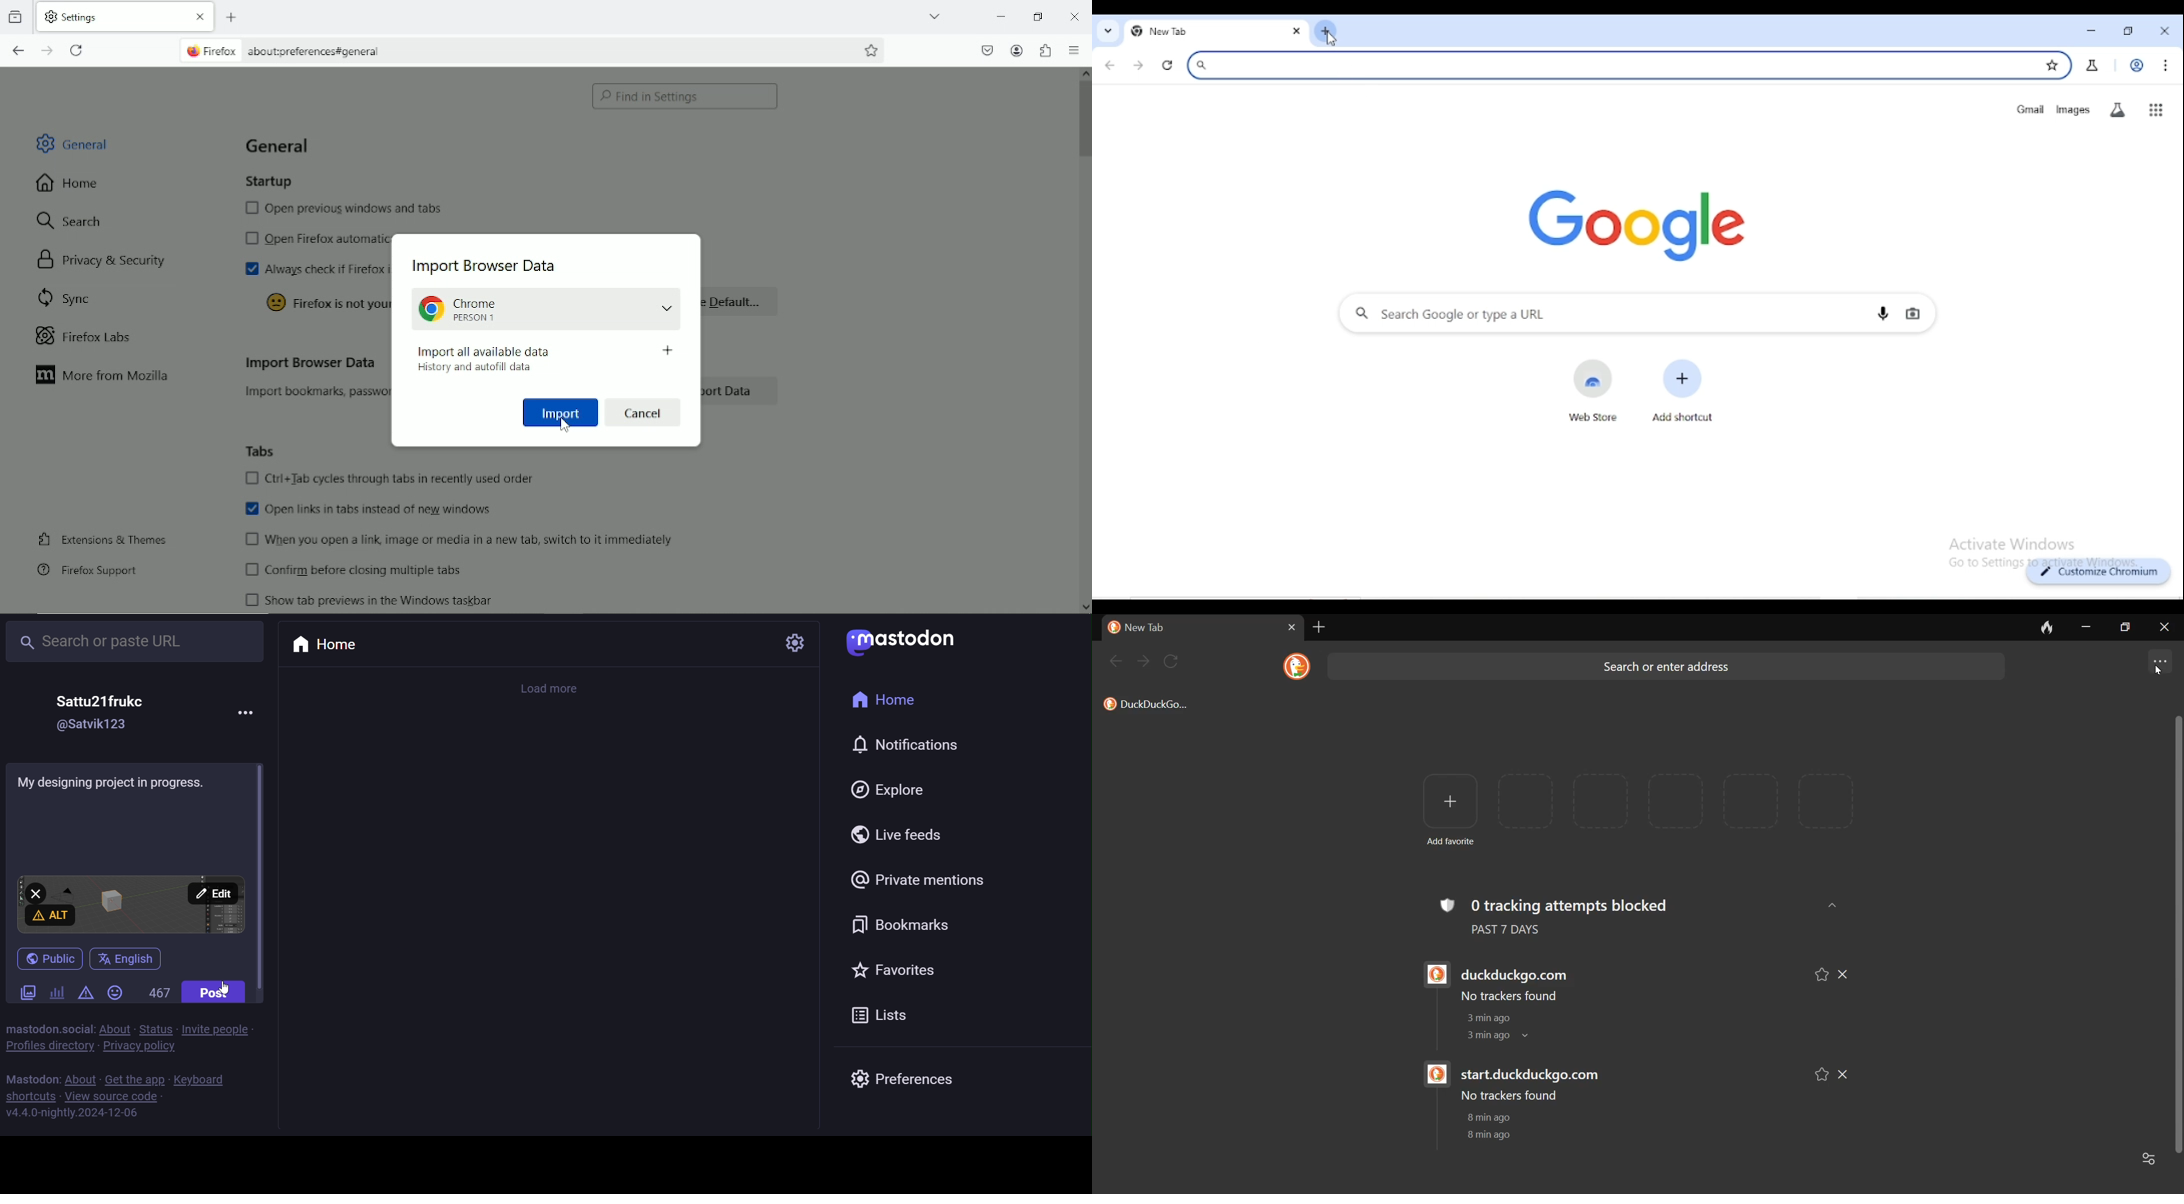  What do you see at coordinates (1636, 225) in the screenshot?
I see `google` at bounding box center [1636, 225].